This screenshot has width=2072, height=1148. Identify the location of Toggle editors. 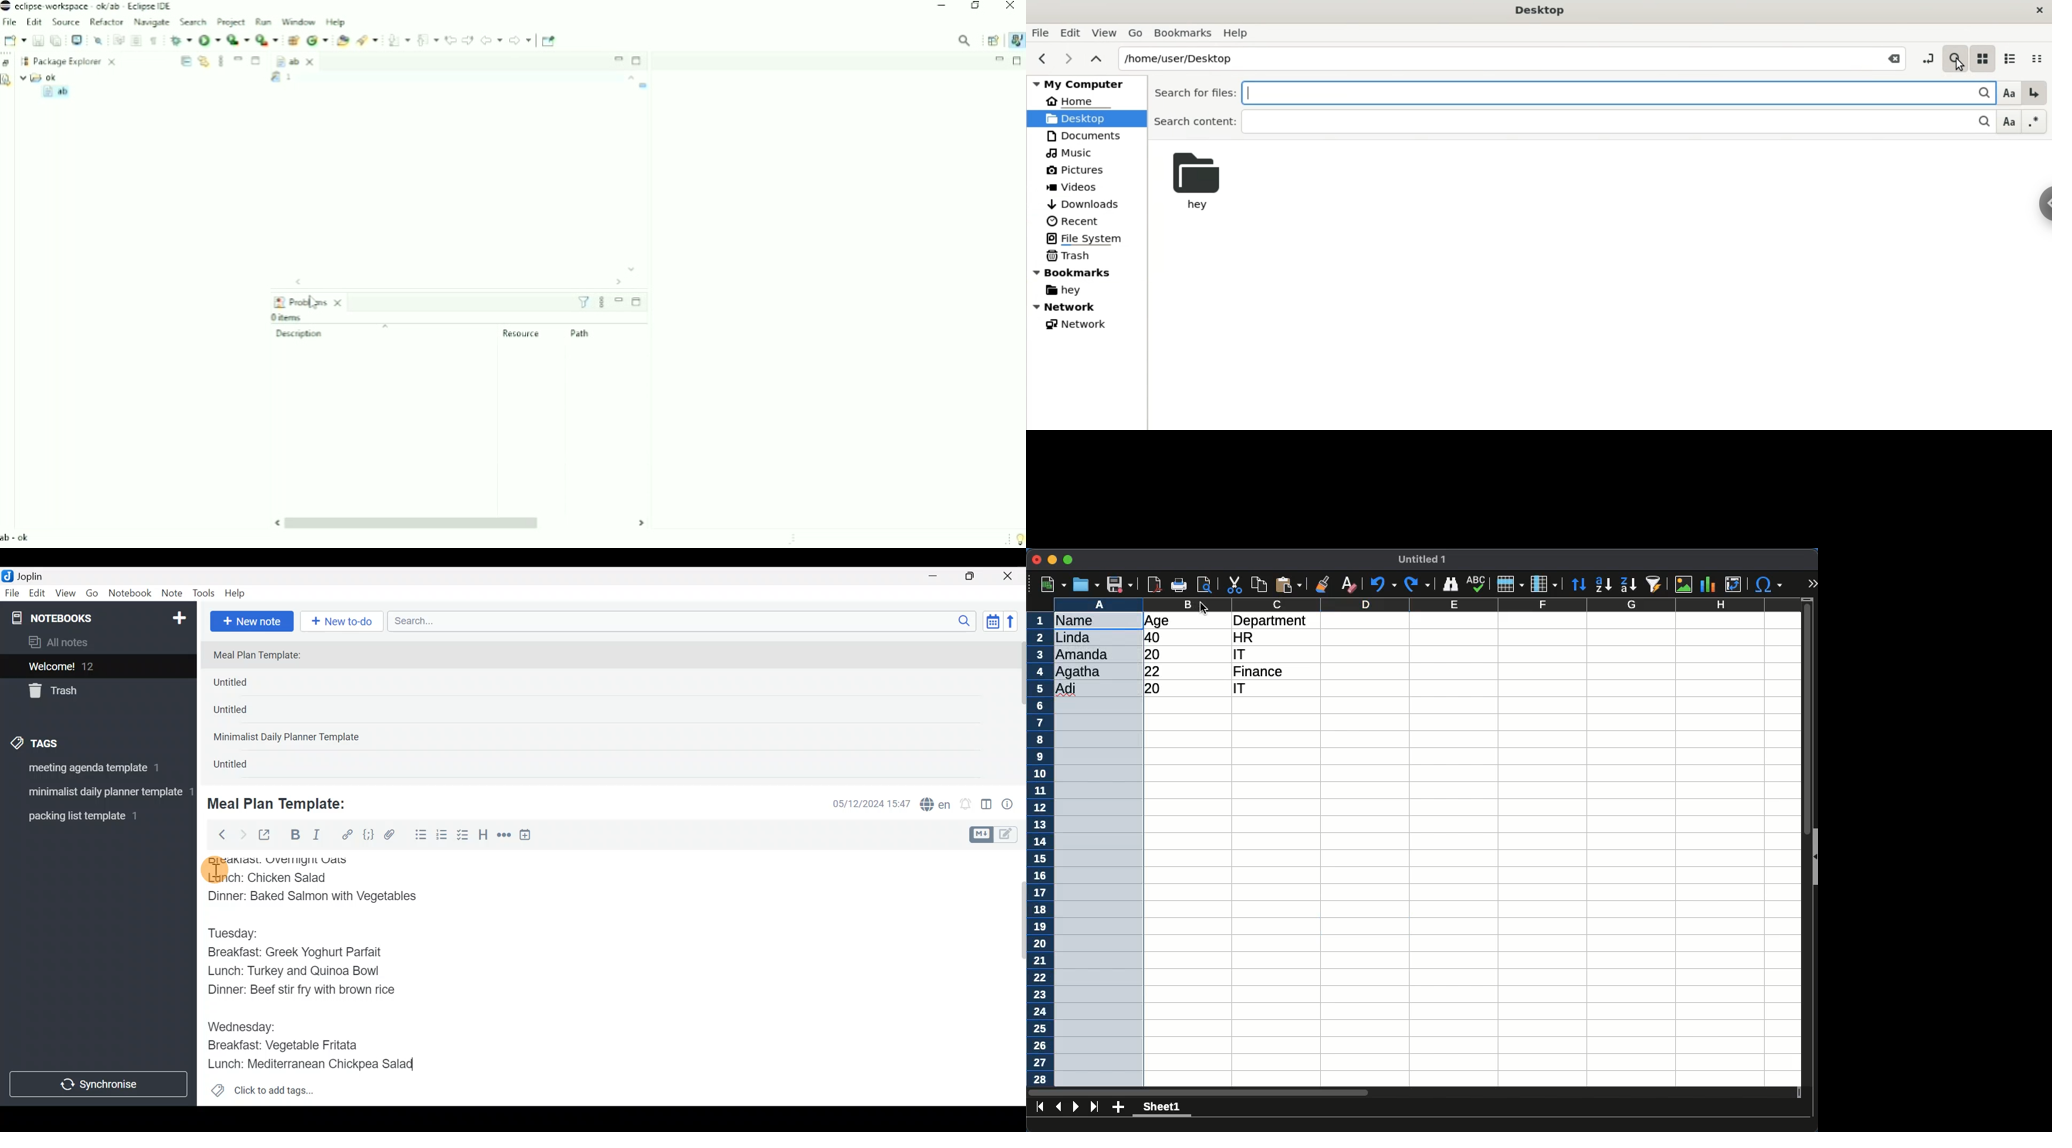
(996, 833).